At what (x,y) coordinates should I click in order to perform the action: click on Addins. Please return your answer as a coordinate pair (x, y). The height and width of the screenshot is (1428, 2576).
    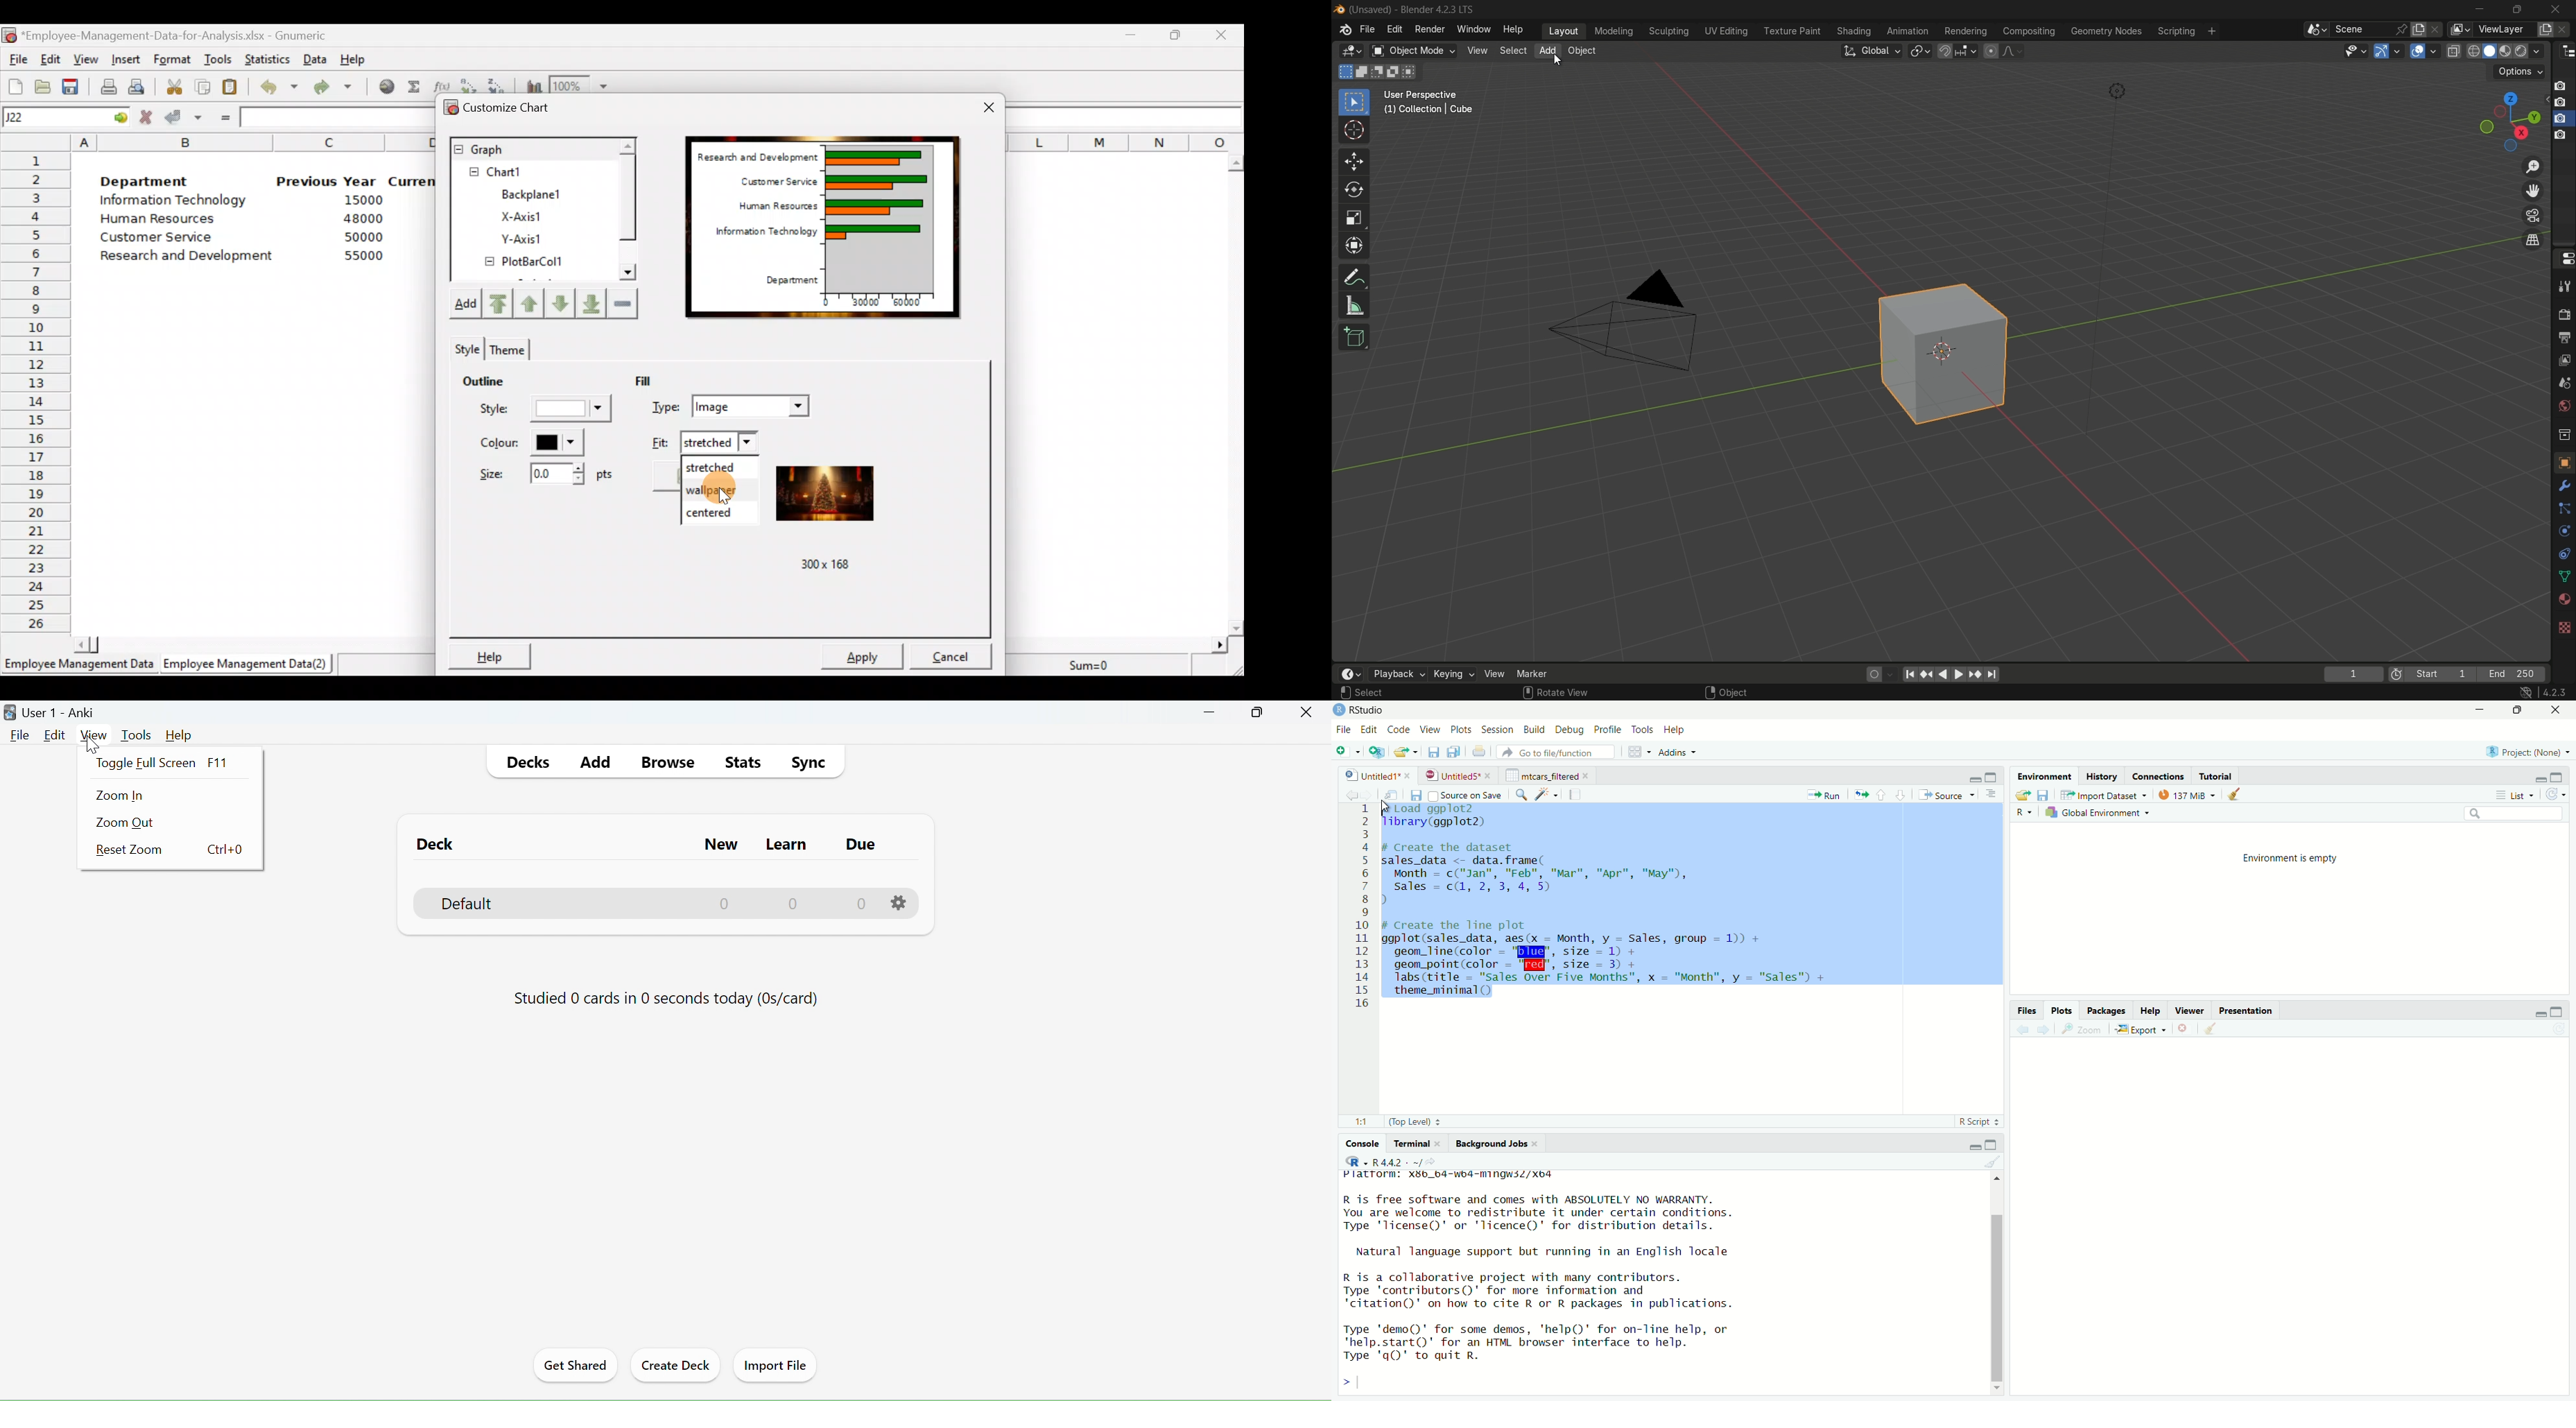
    Looking at the image, I should click on (1672, 752).